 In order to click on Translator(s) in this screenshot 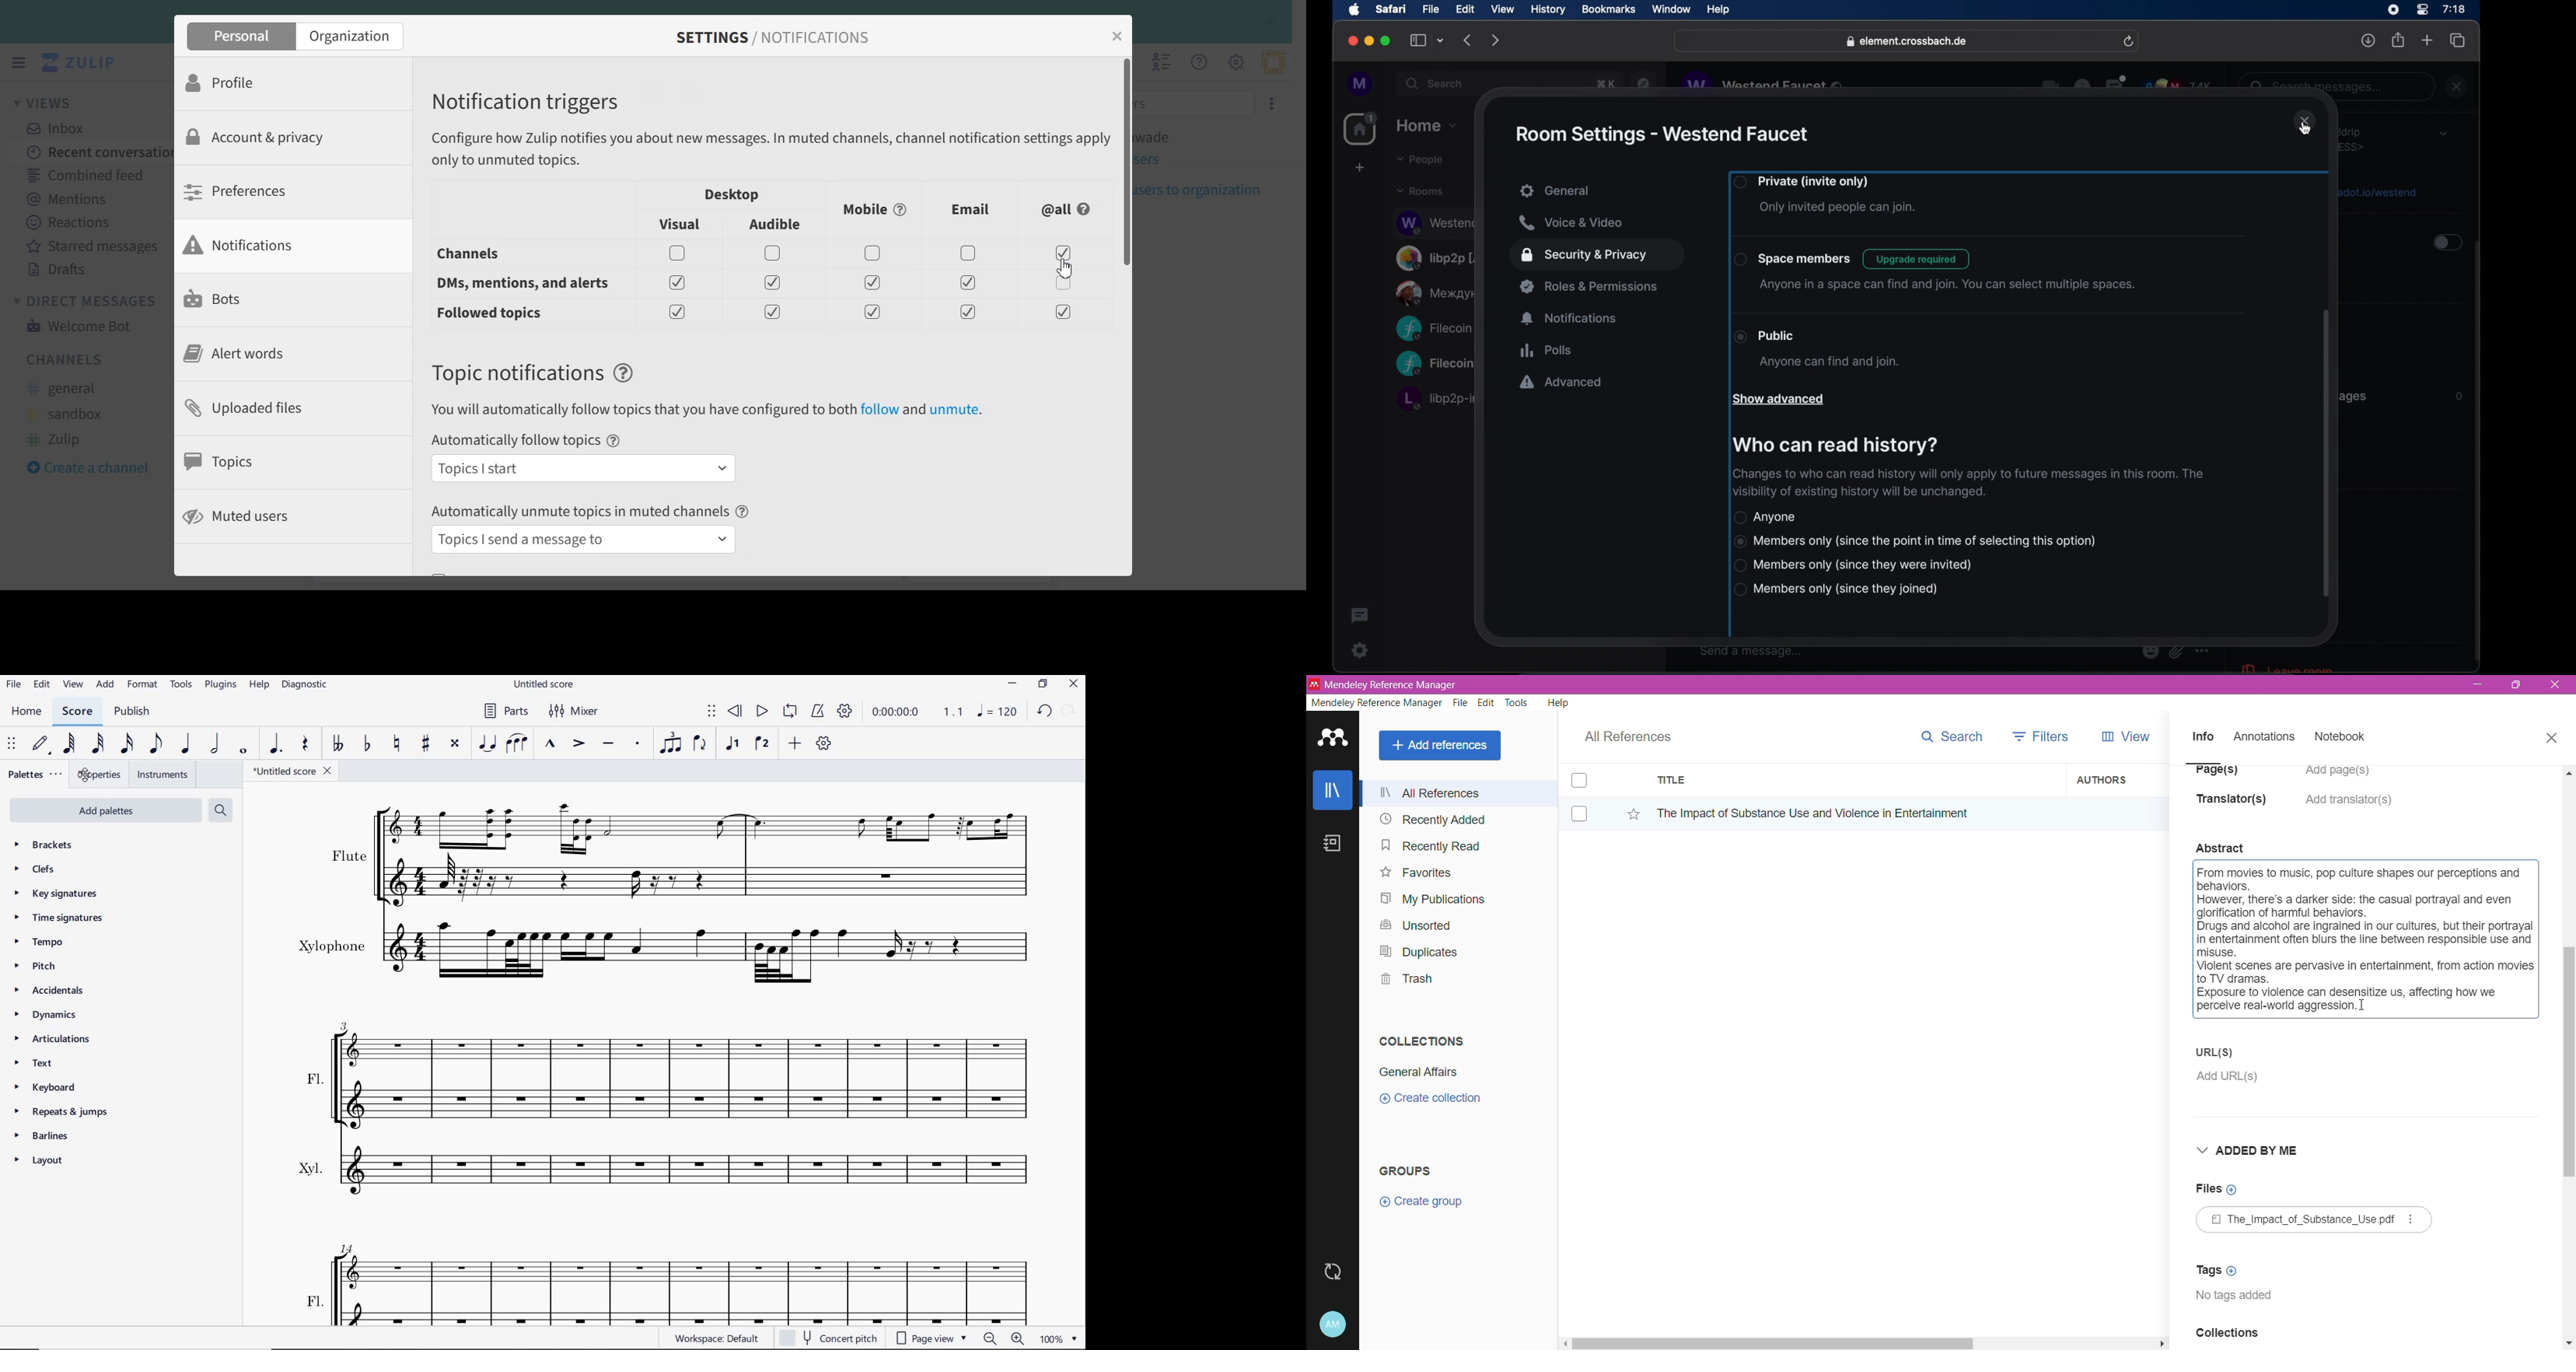, I will do `click(2236, 805)`.